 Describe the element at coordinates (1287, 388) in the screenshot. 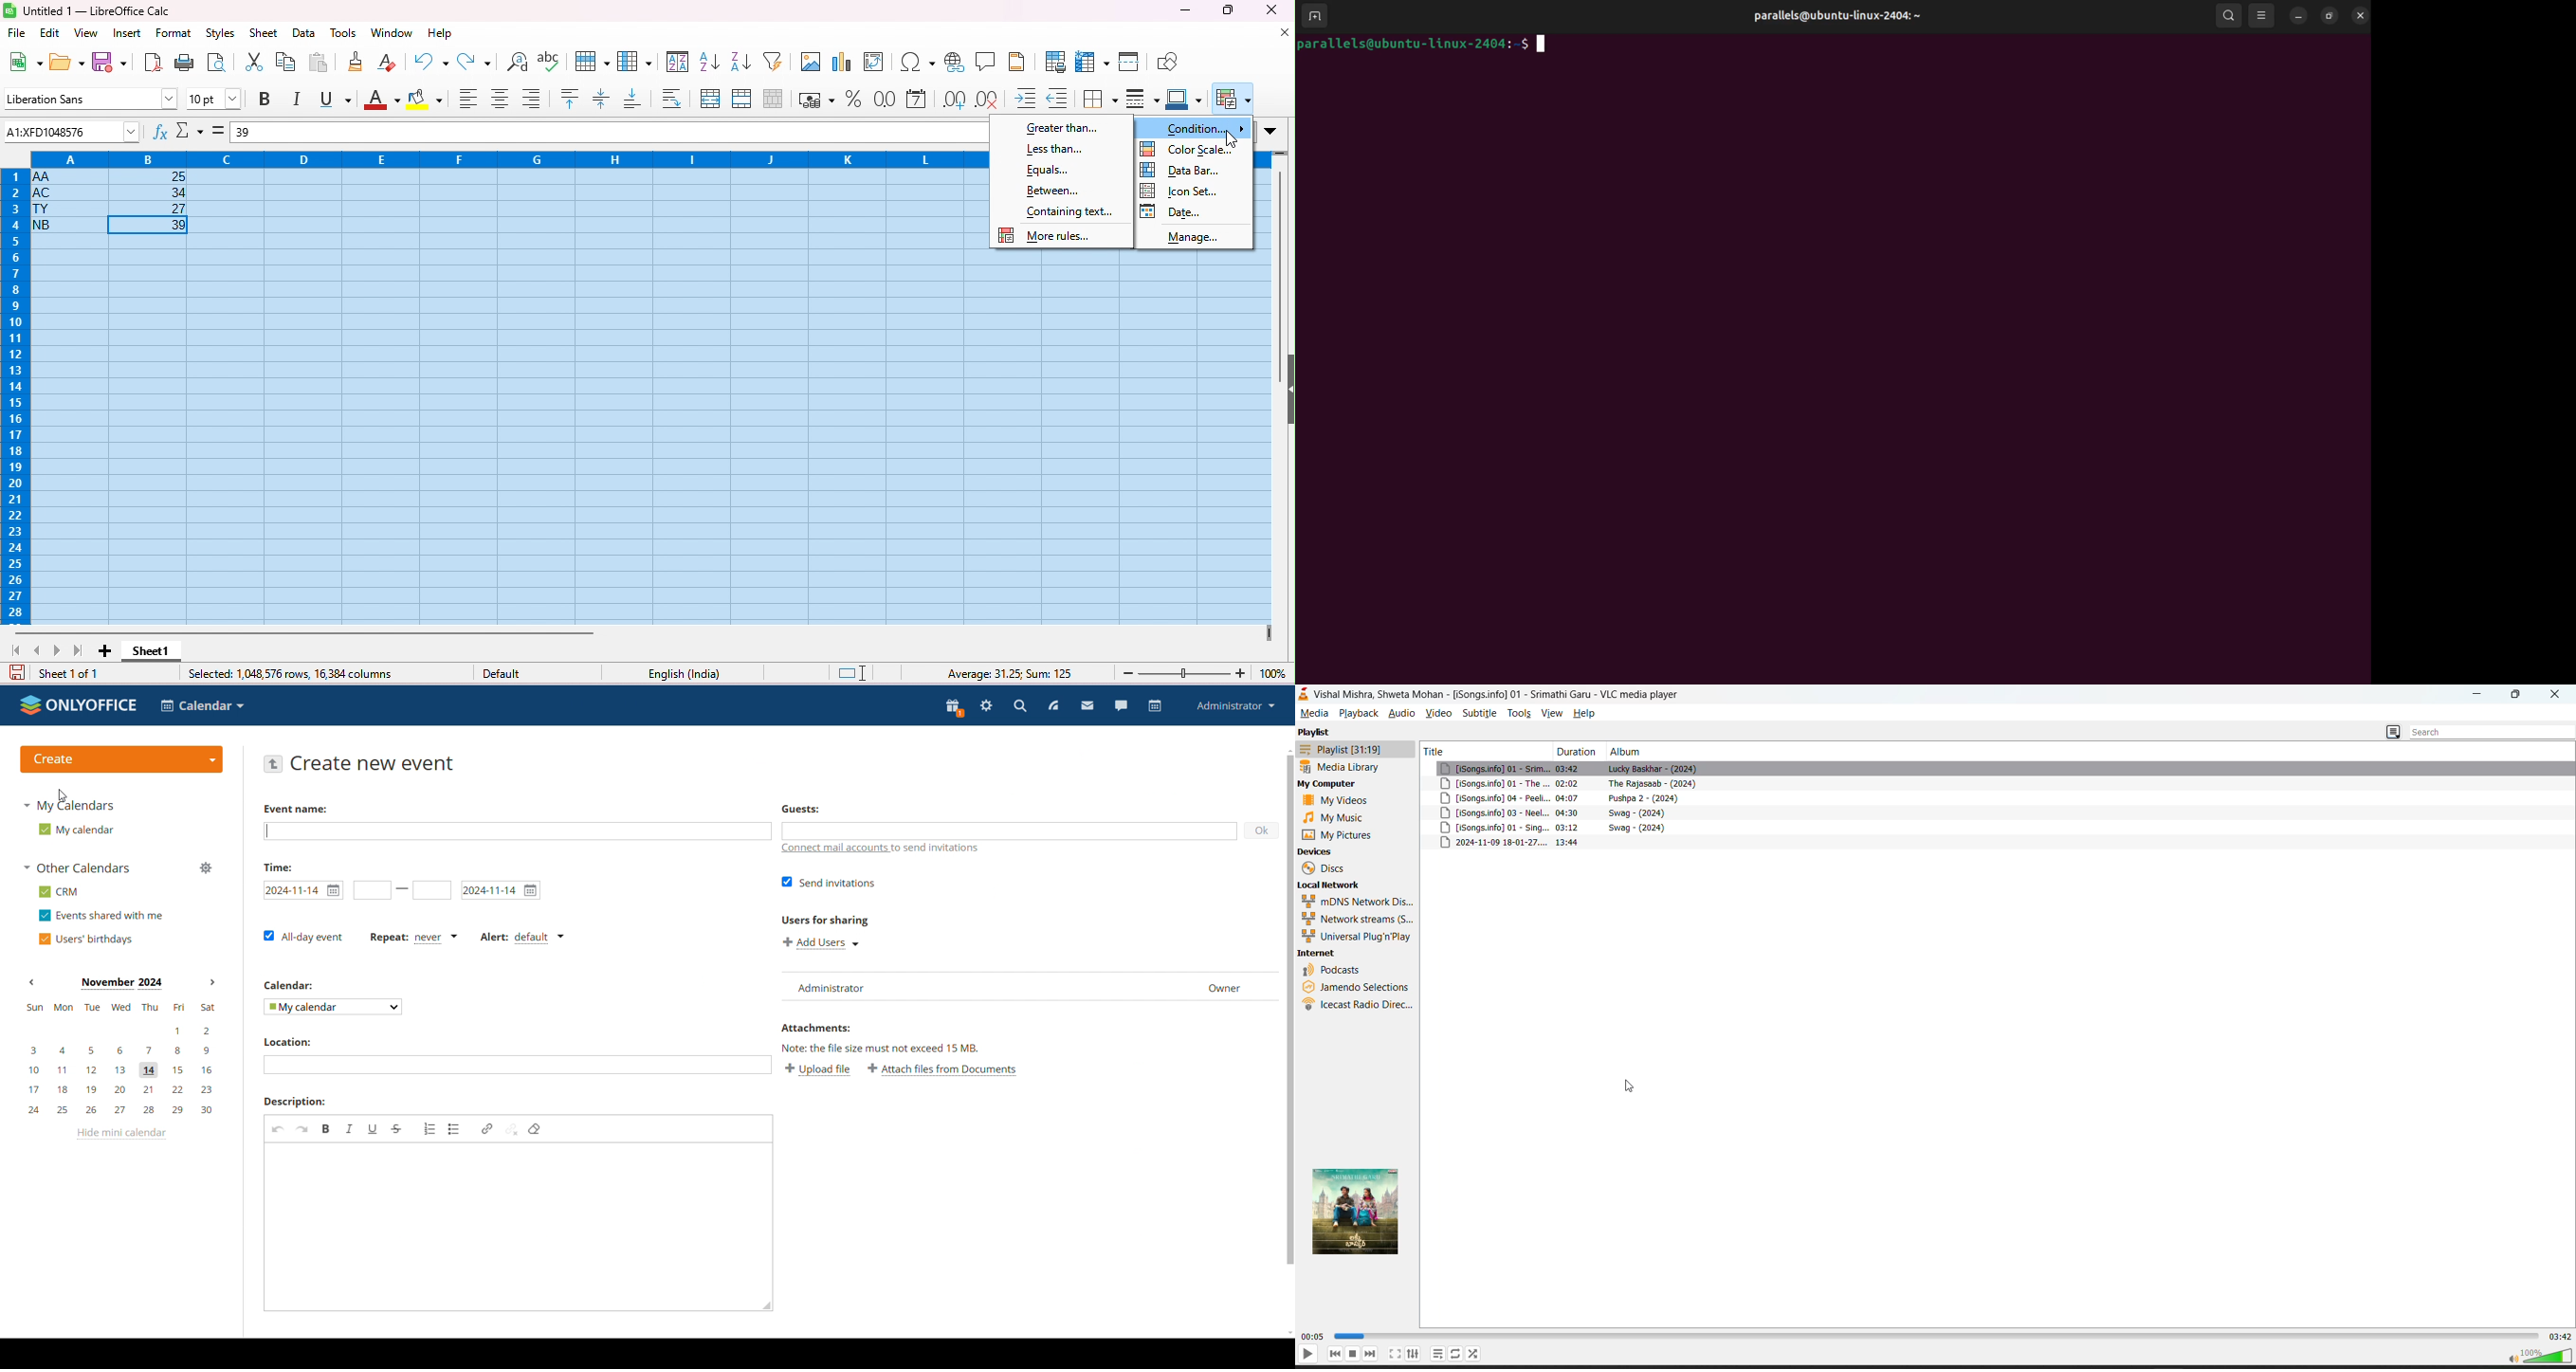

I see `hide` at that location.